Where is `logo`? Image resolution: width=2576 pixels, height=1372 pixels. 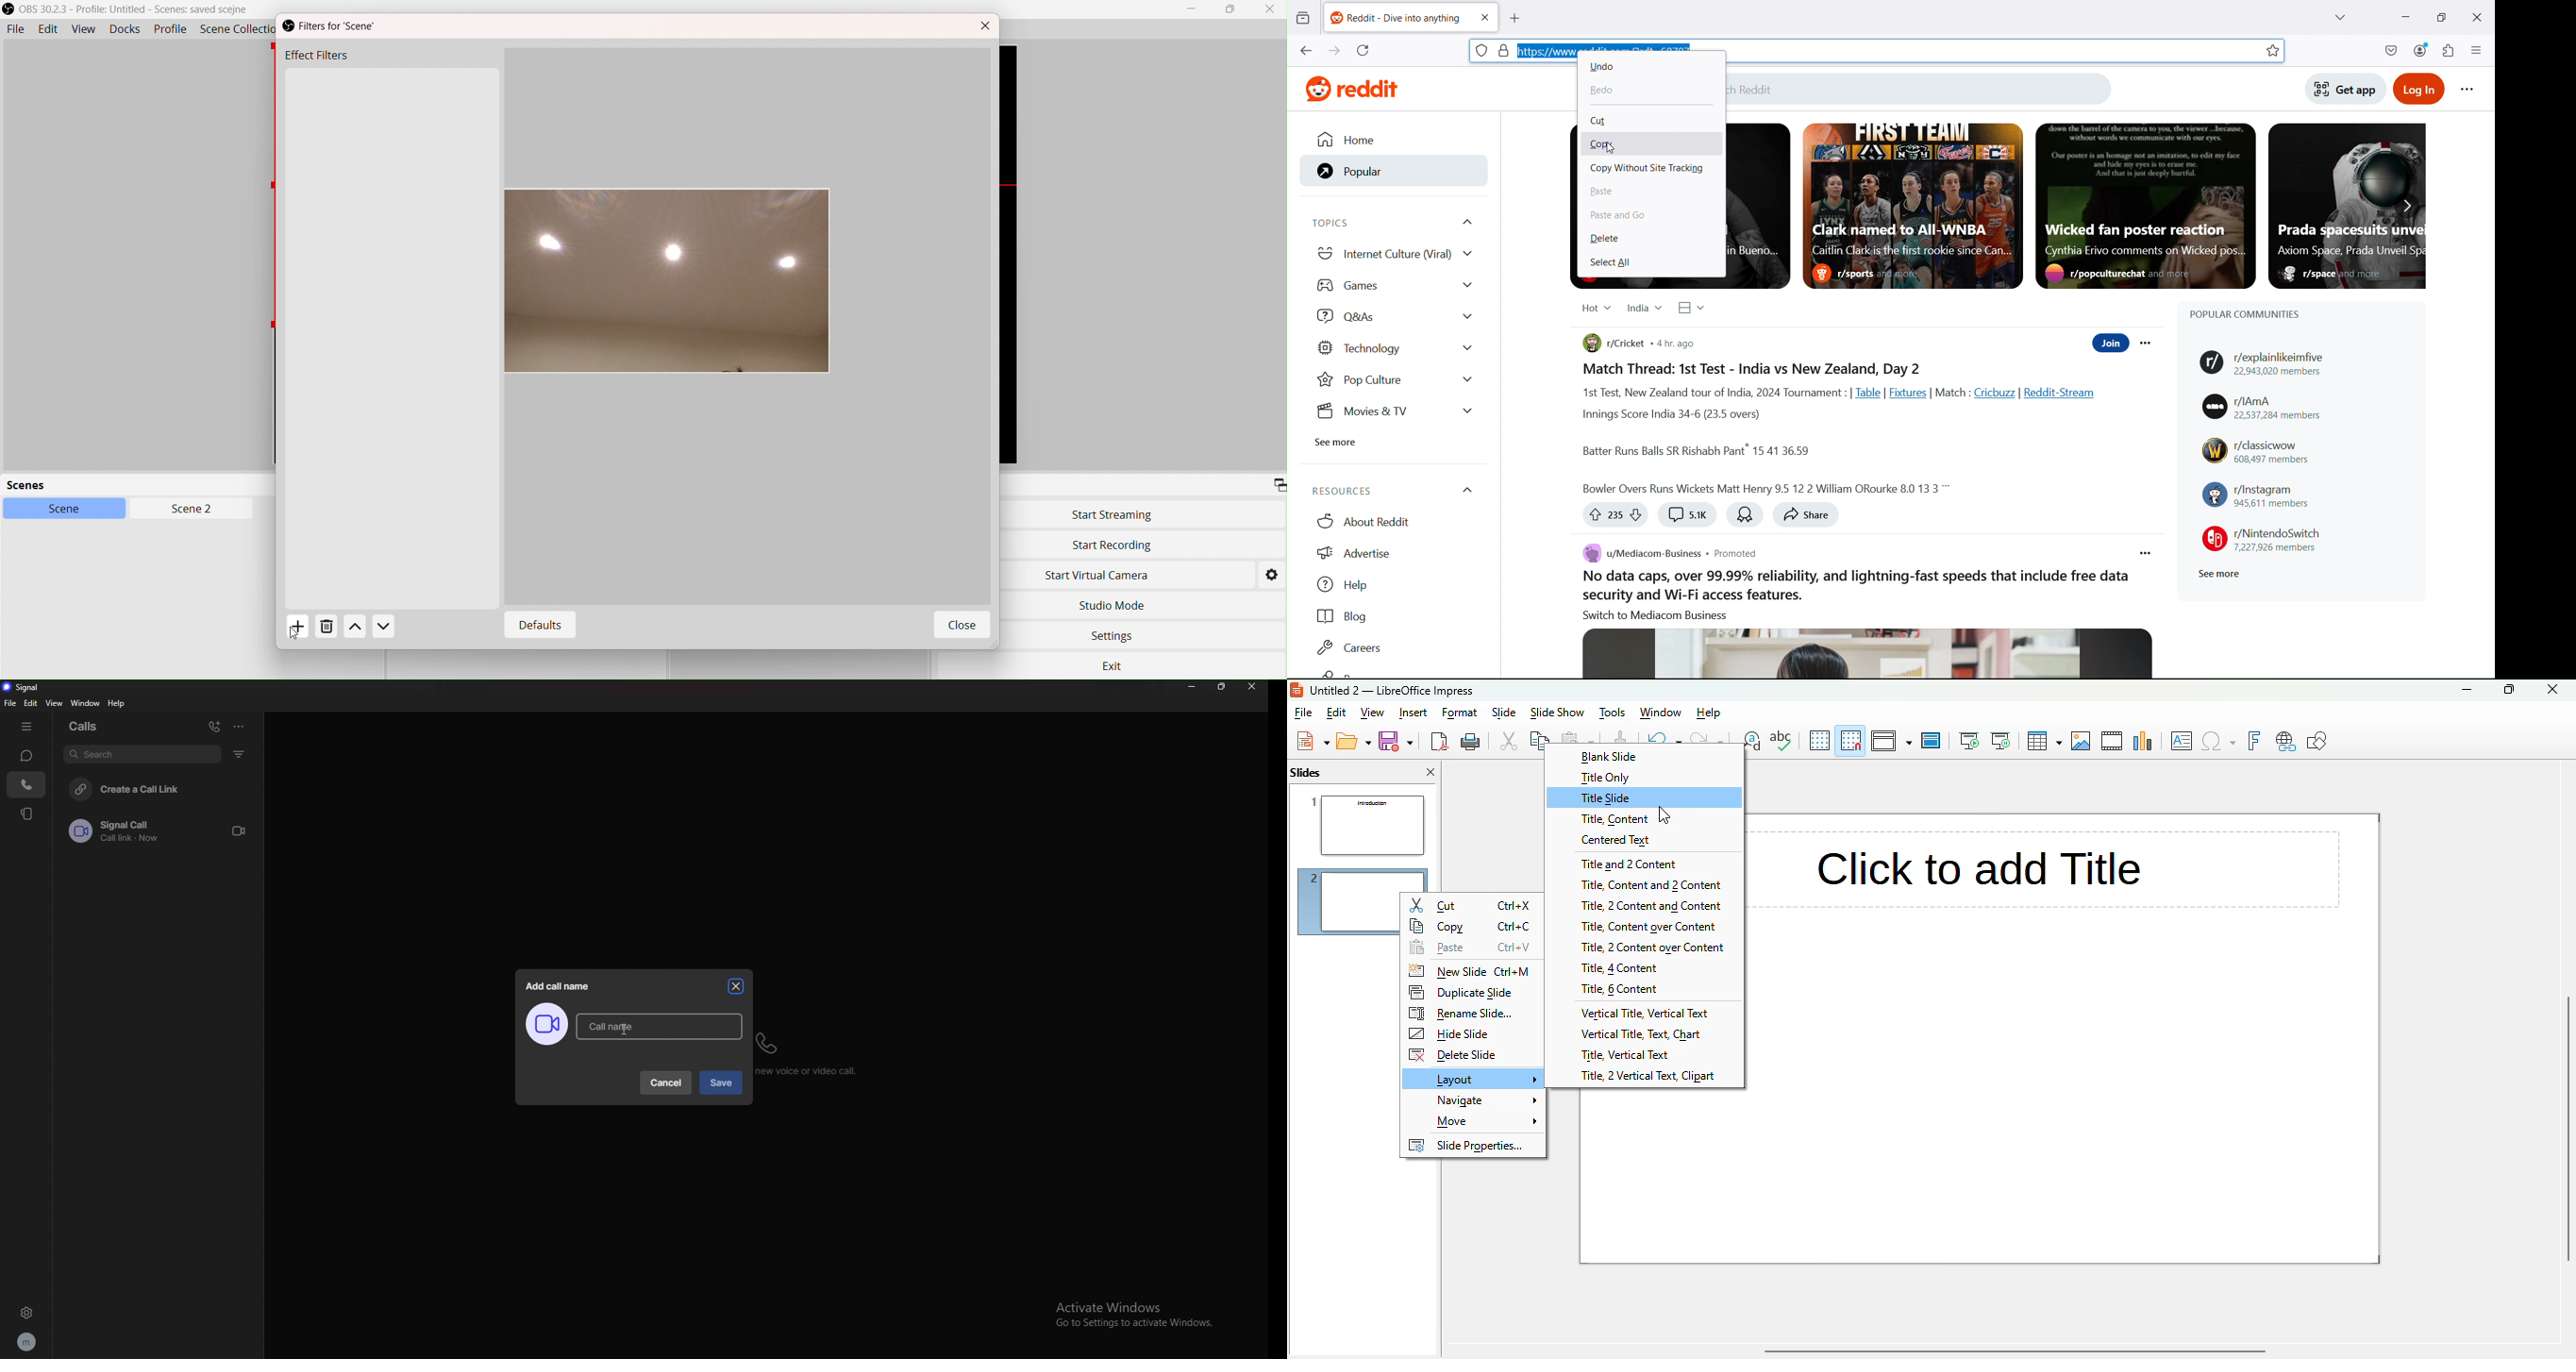 logo is located at coordinates (1296, 689).